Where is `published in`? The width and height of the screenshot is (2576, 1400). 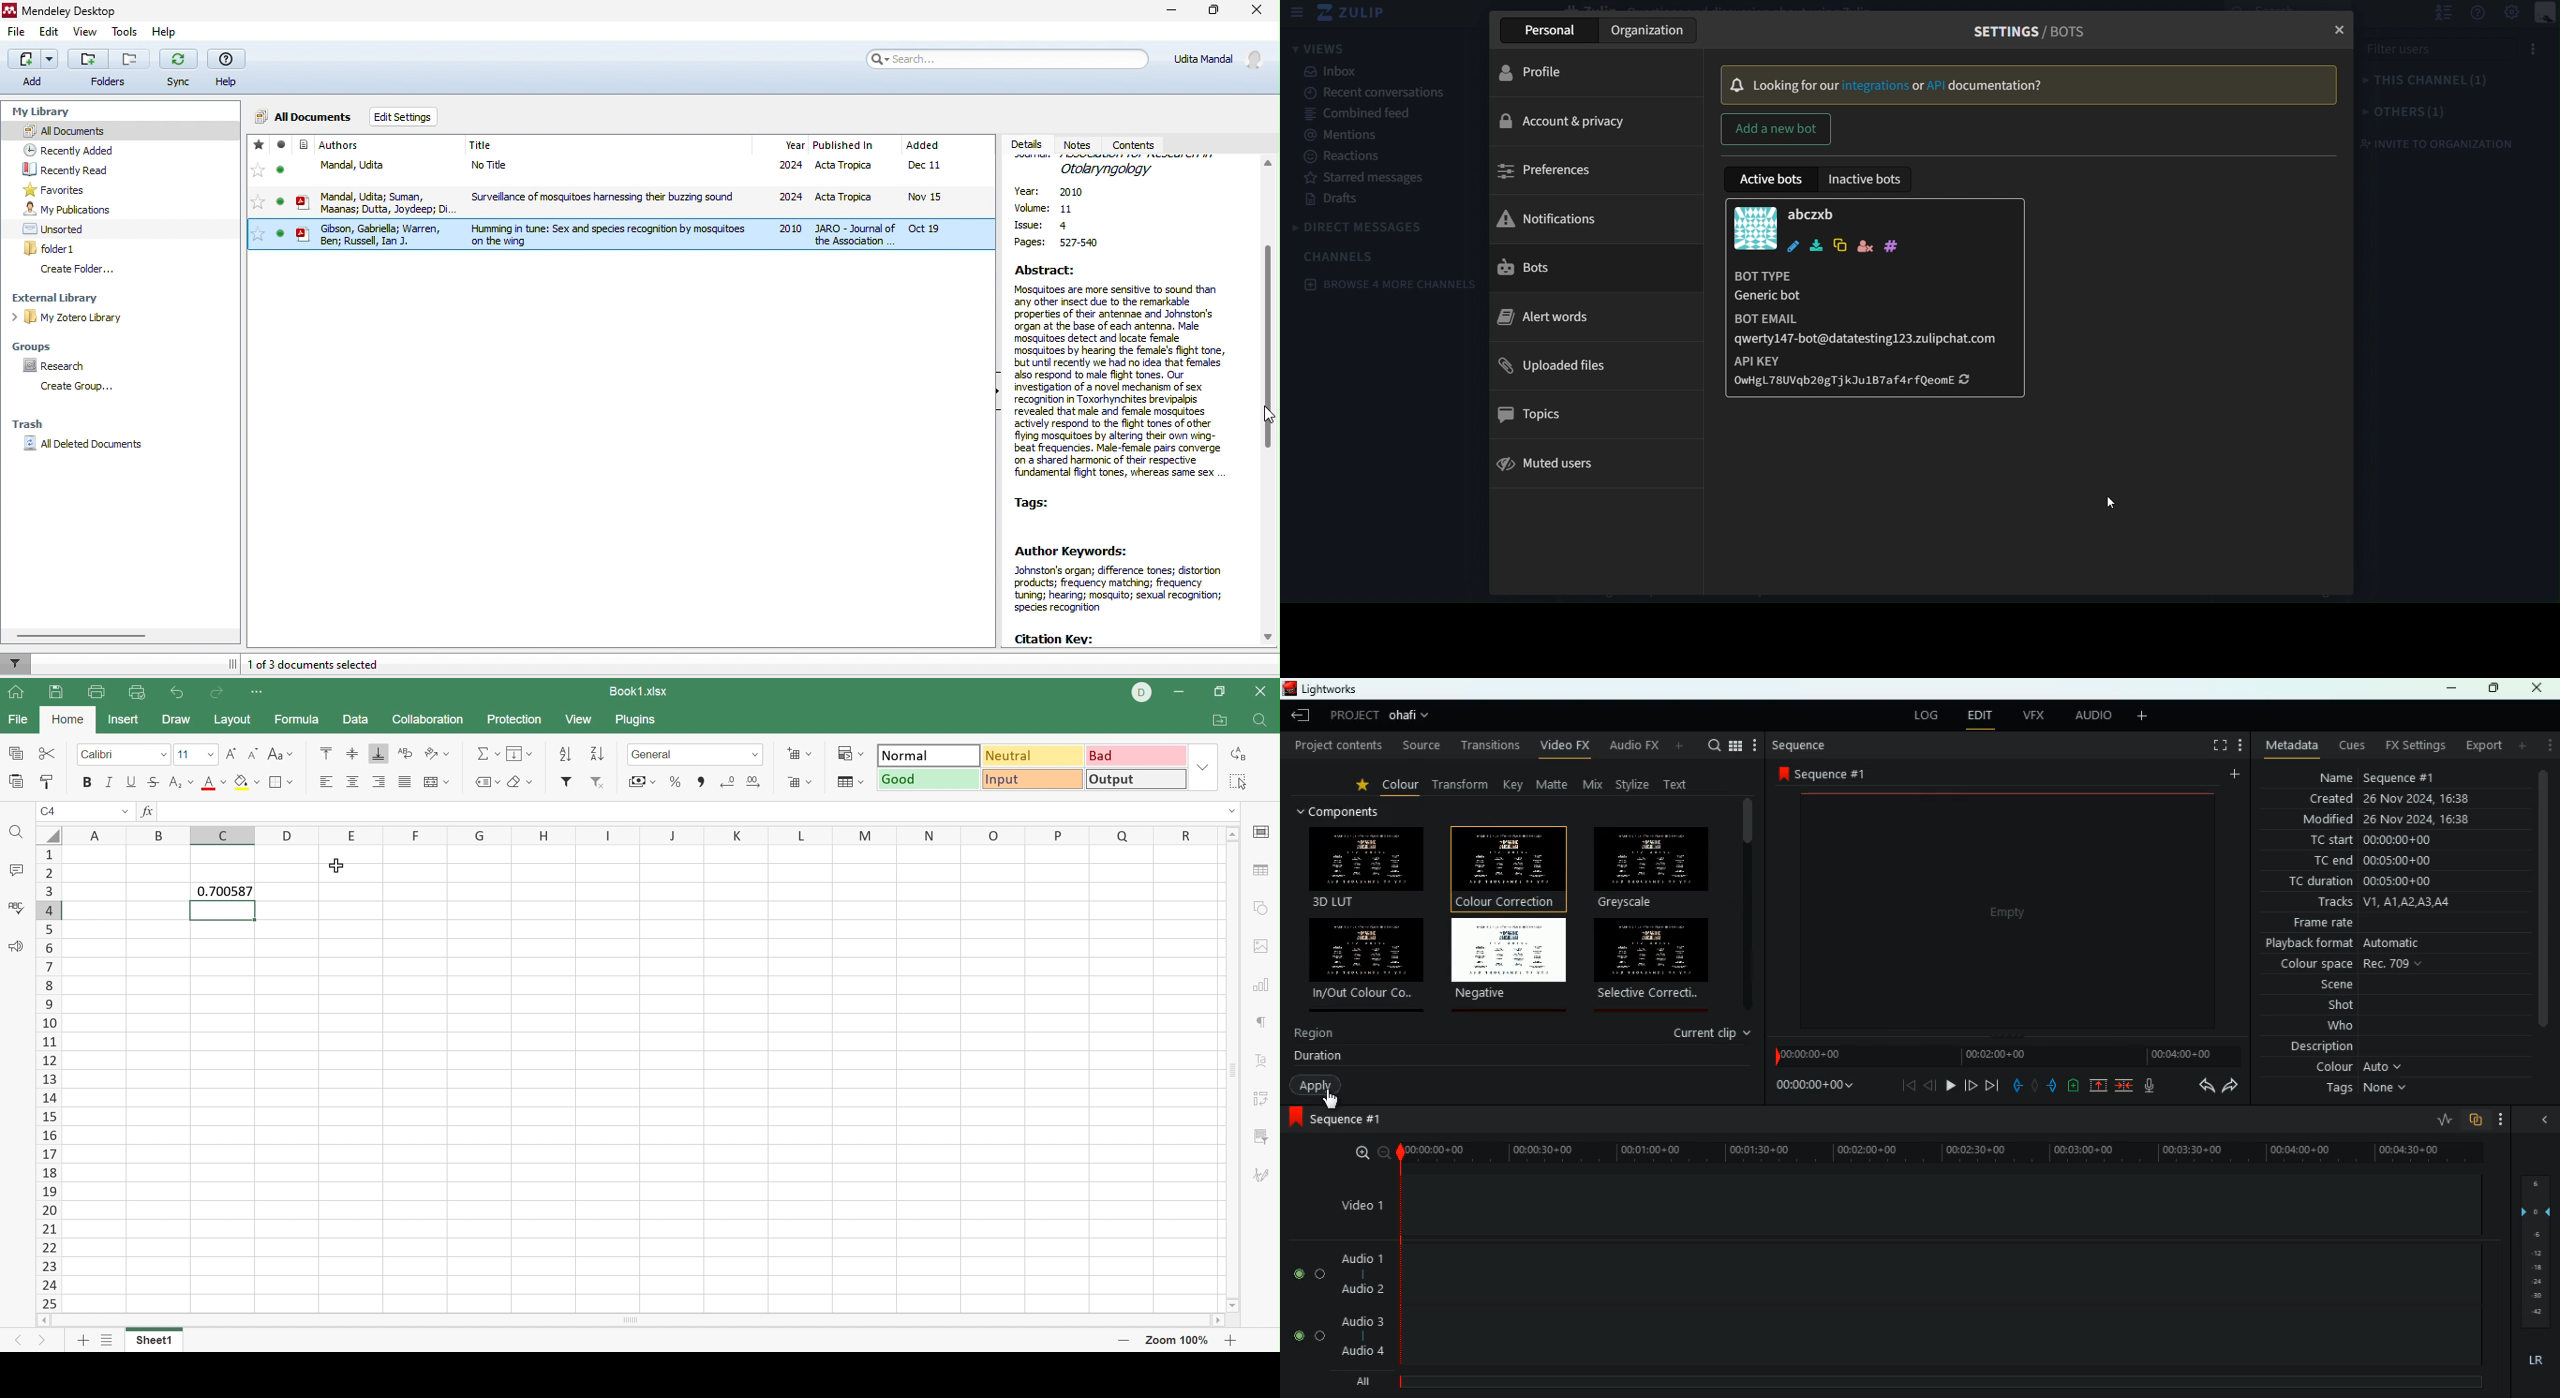 published in is located at coordinates (843, 146).